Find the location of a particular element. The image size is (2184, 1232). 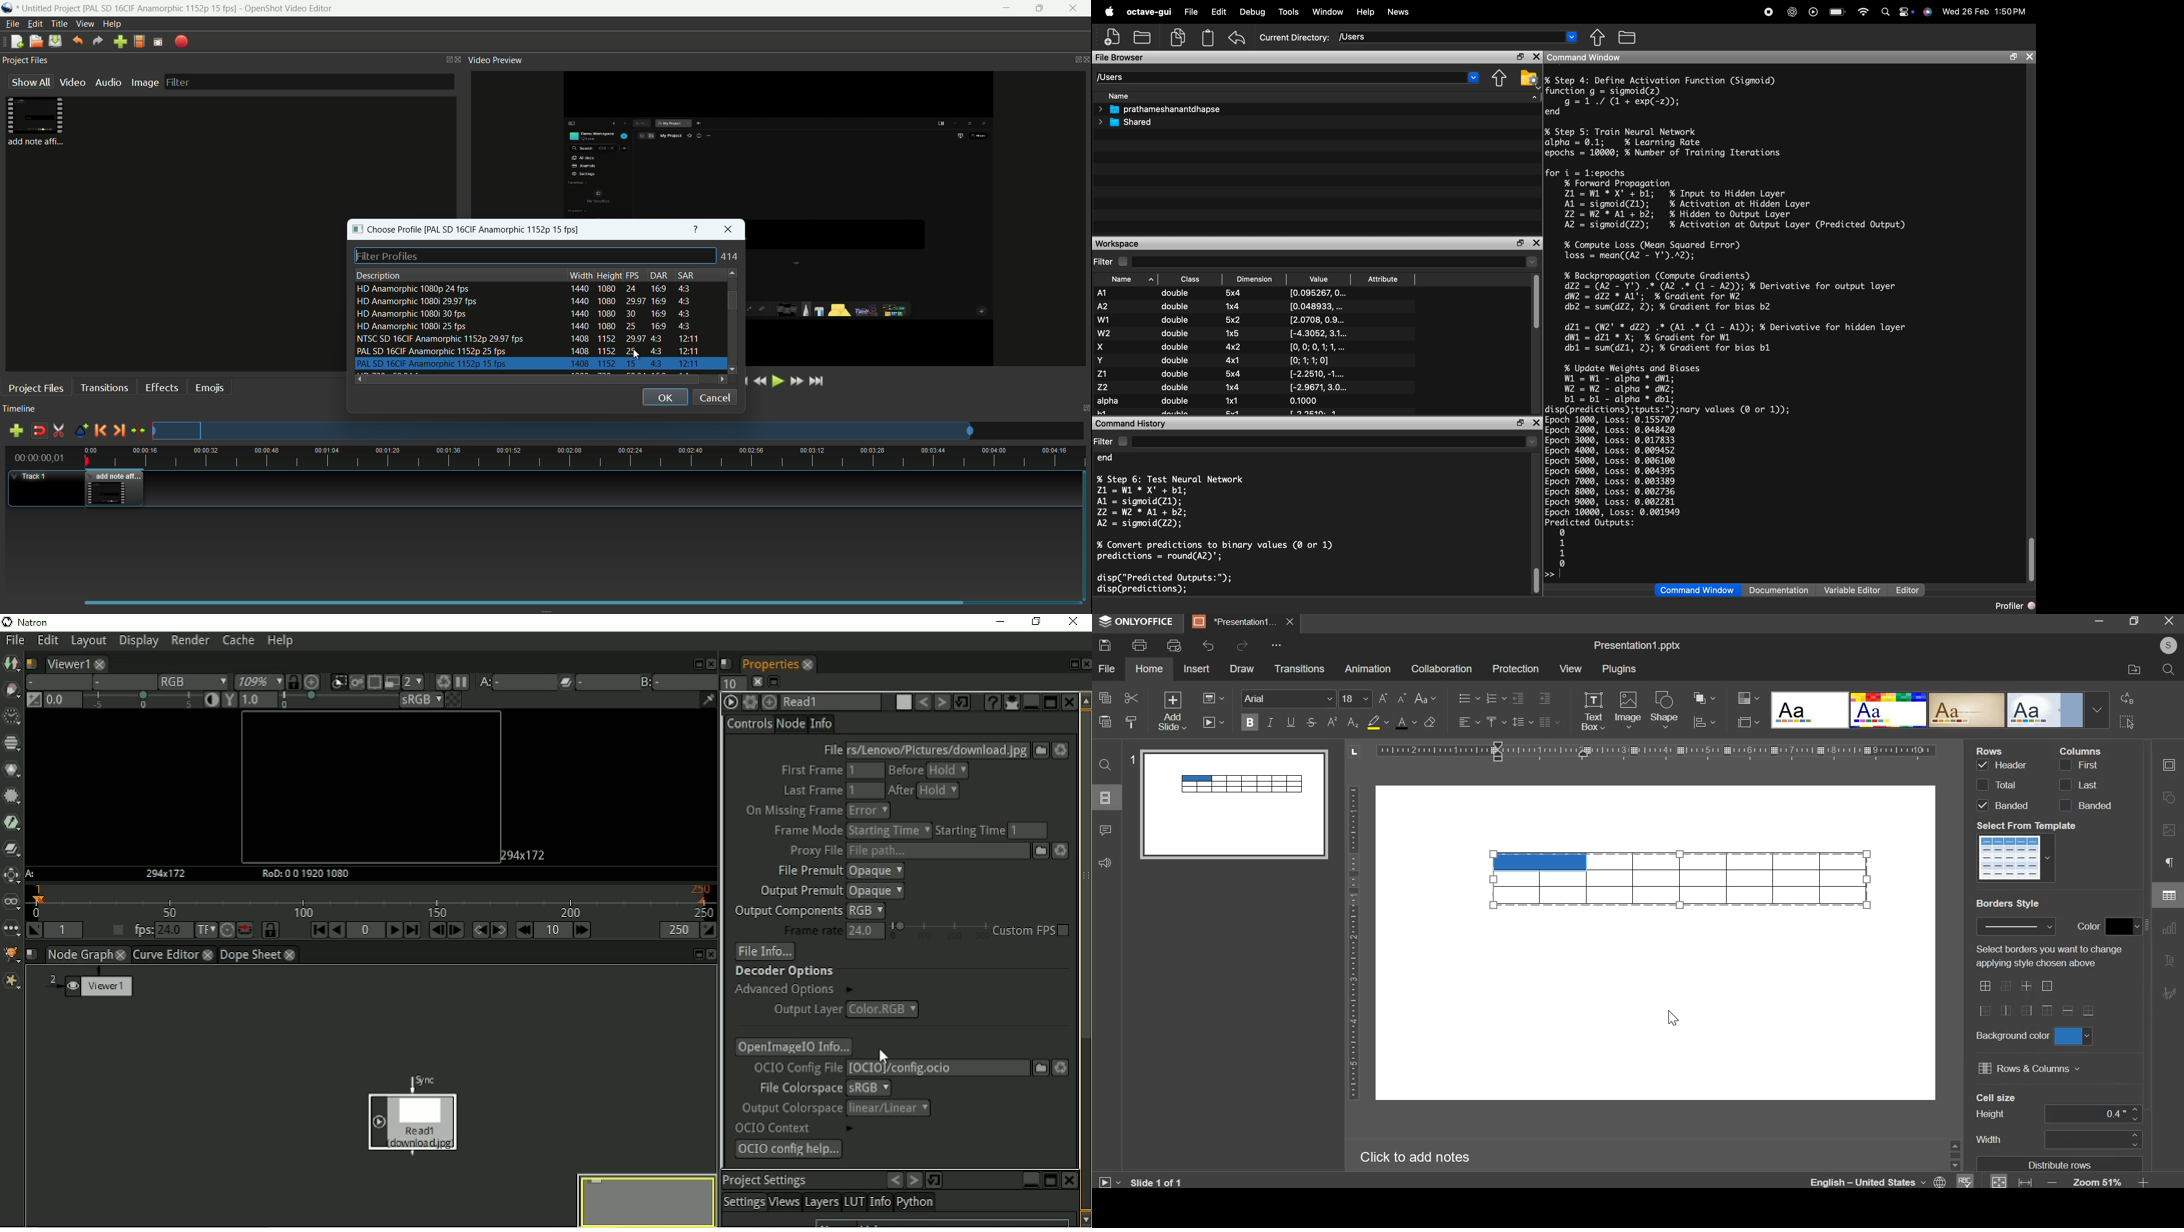

directory settings is located at coordinates (1528, 77).